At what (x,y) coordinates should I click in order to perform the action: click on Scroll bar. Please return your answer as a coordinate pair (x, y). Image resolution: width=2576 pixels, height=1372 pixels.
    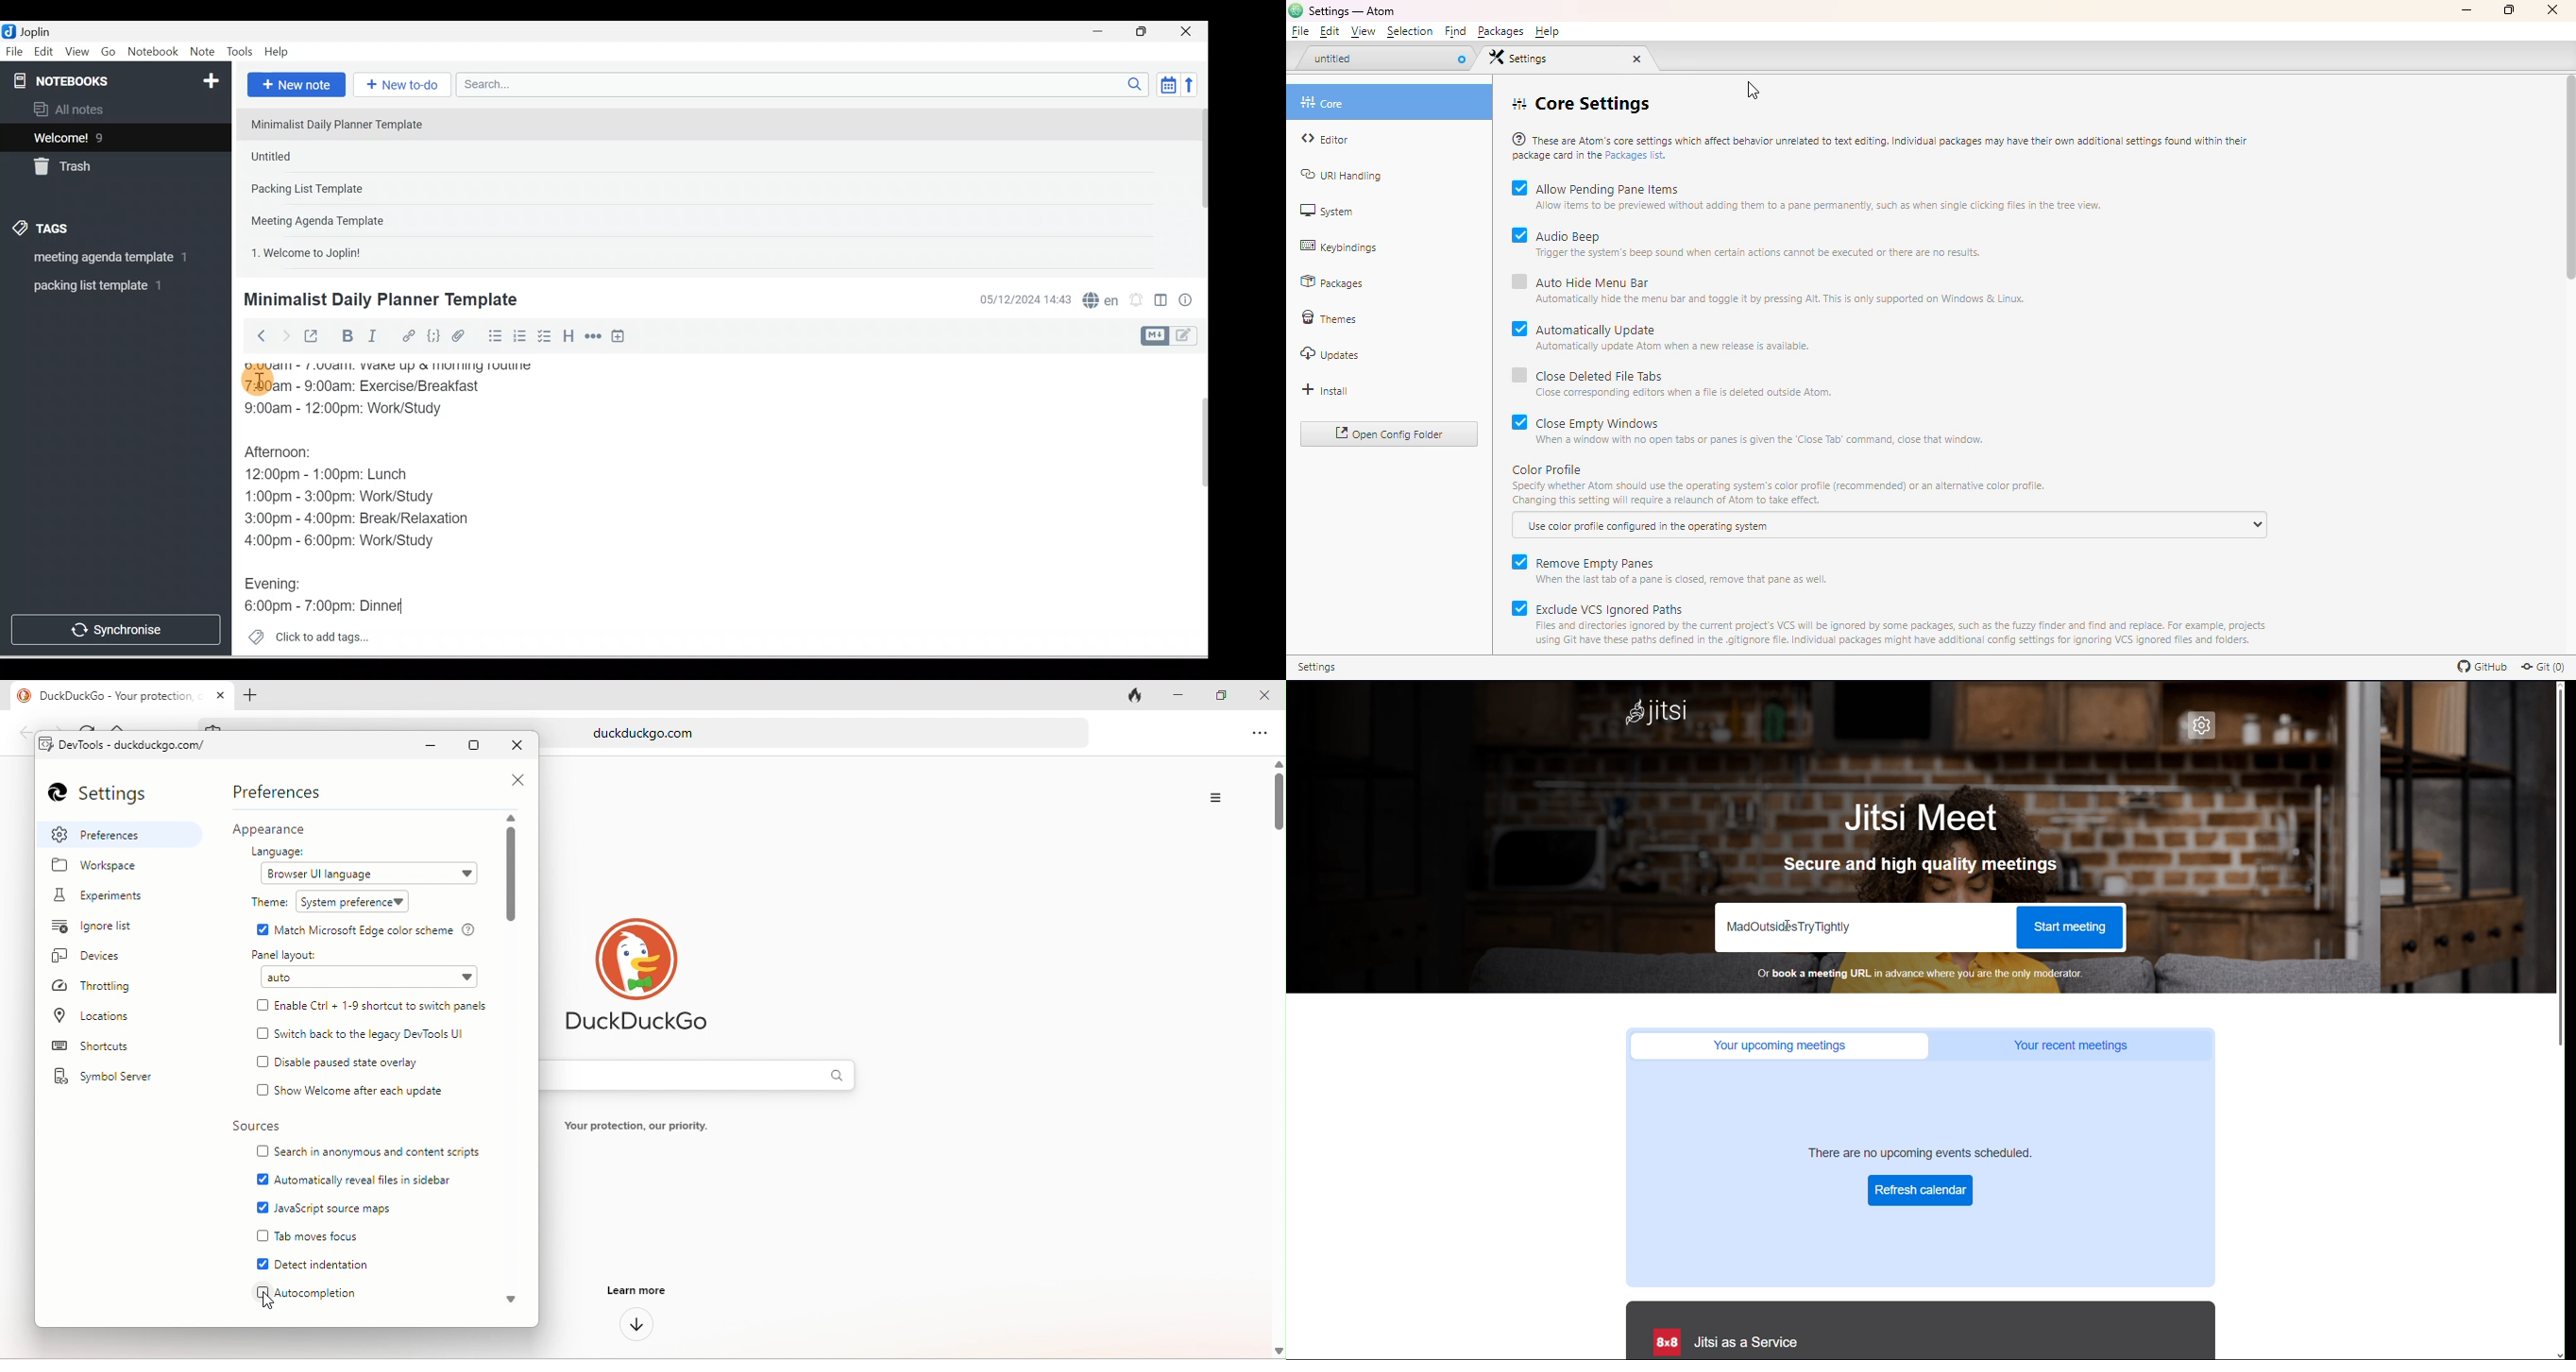
    Looking at the image, I should click on (1195, 505).